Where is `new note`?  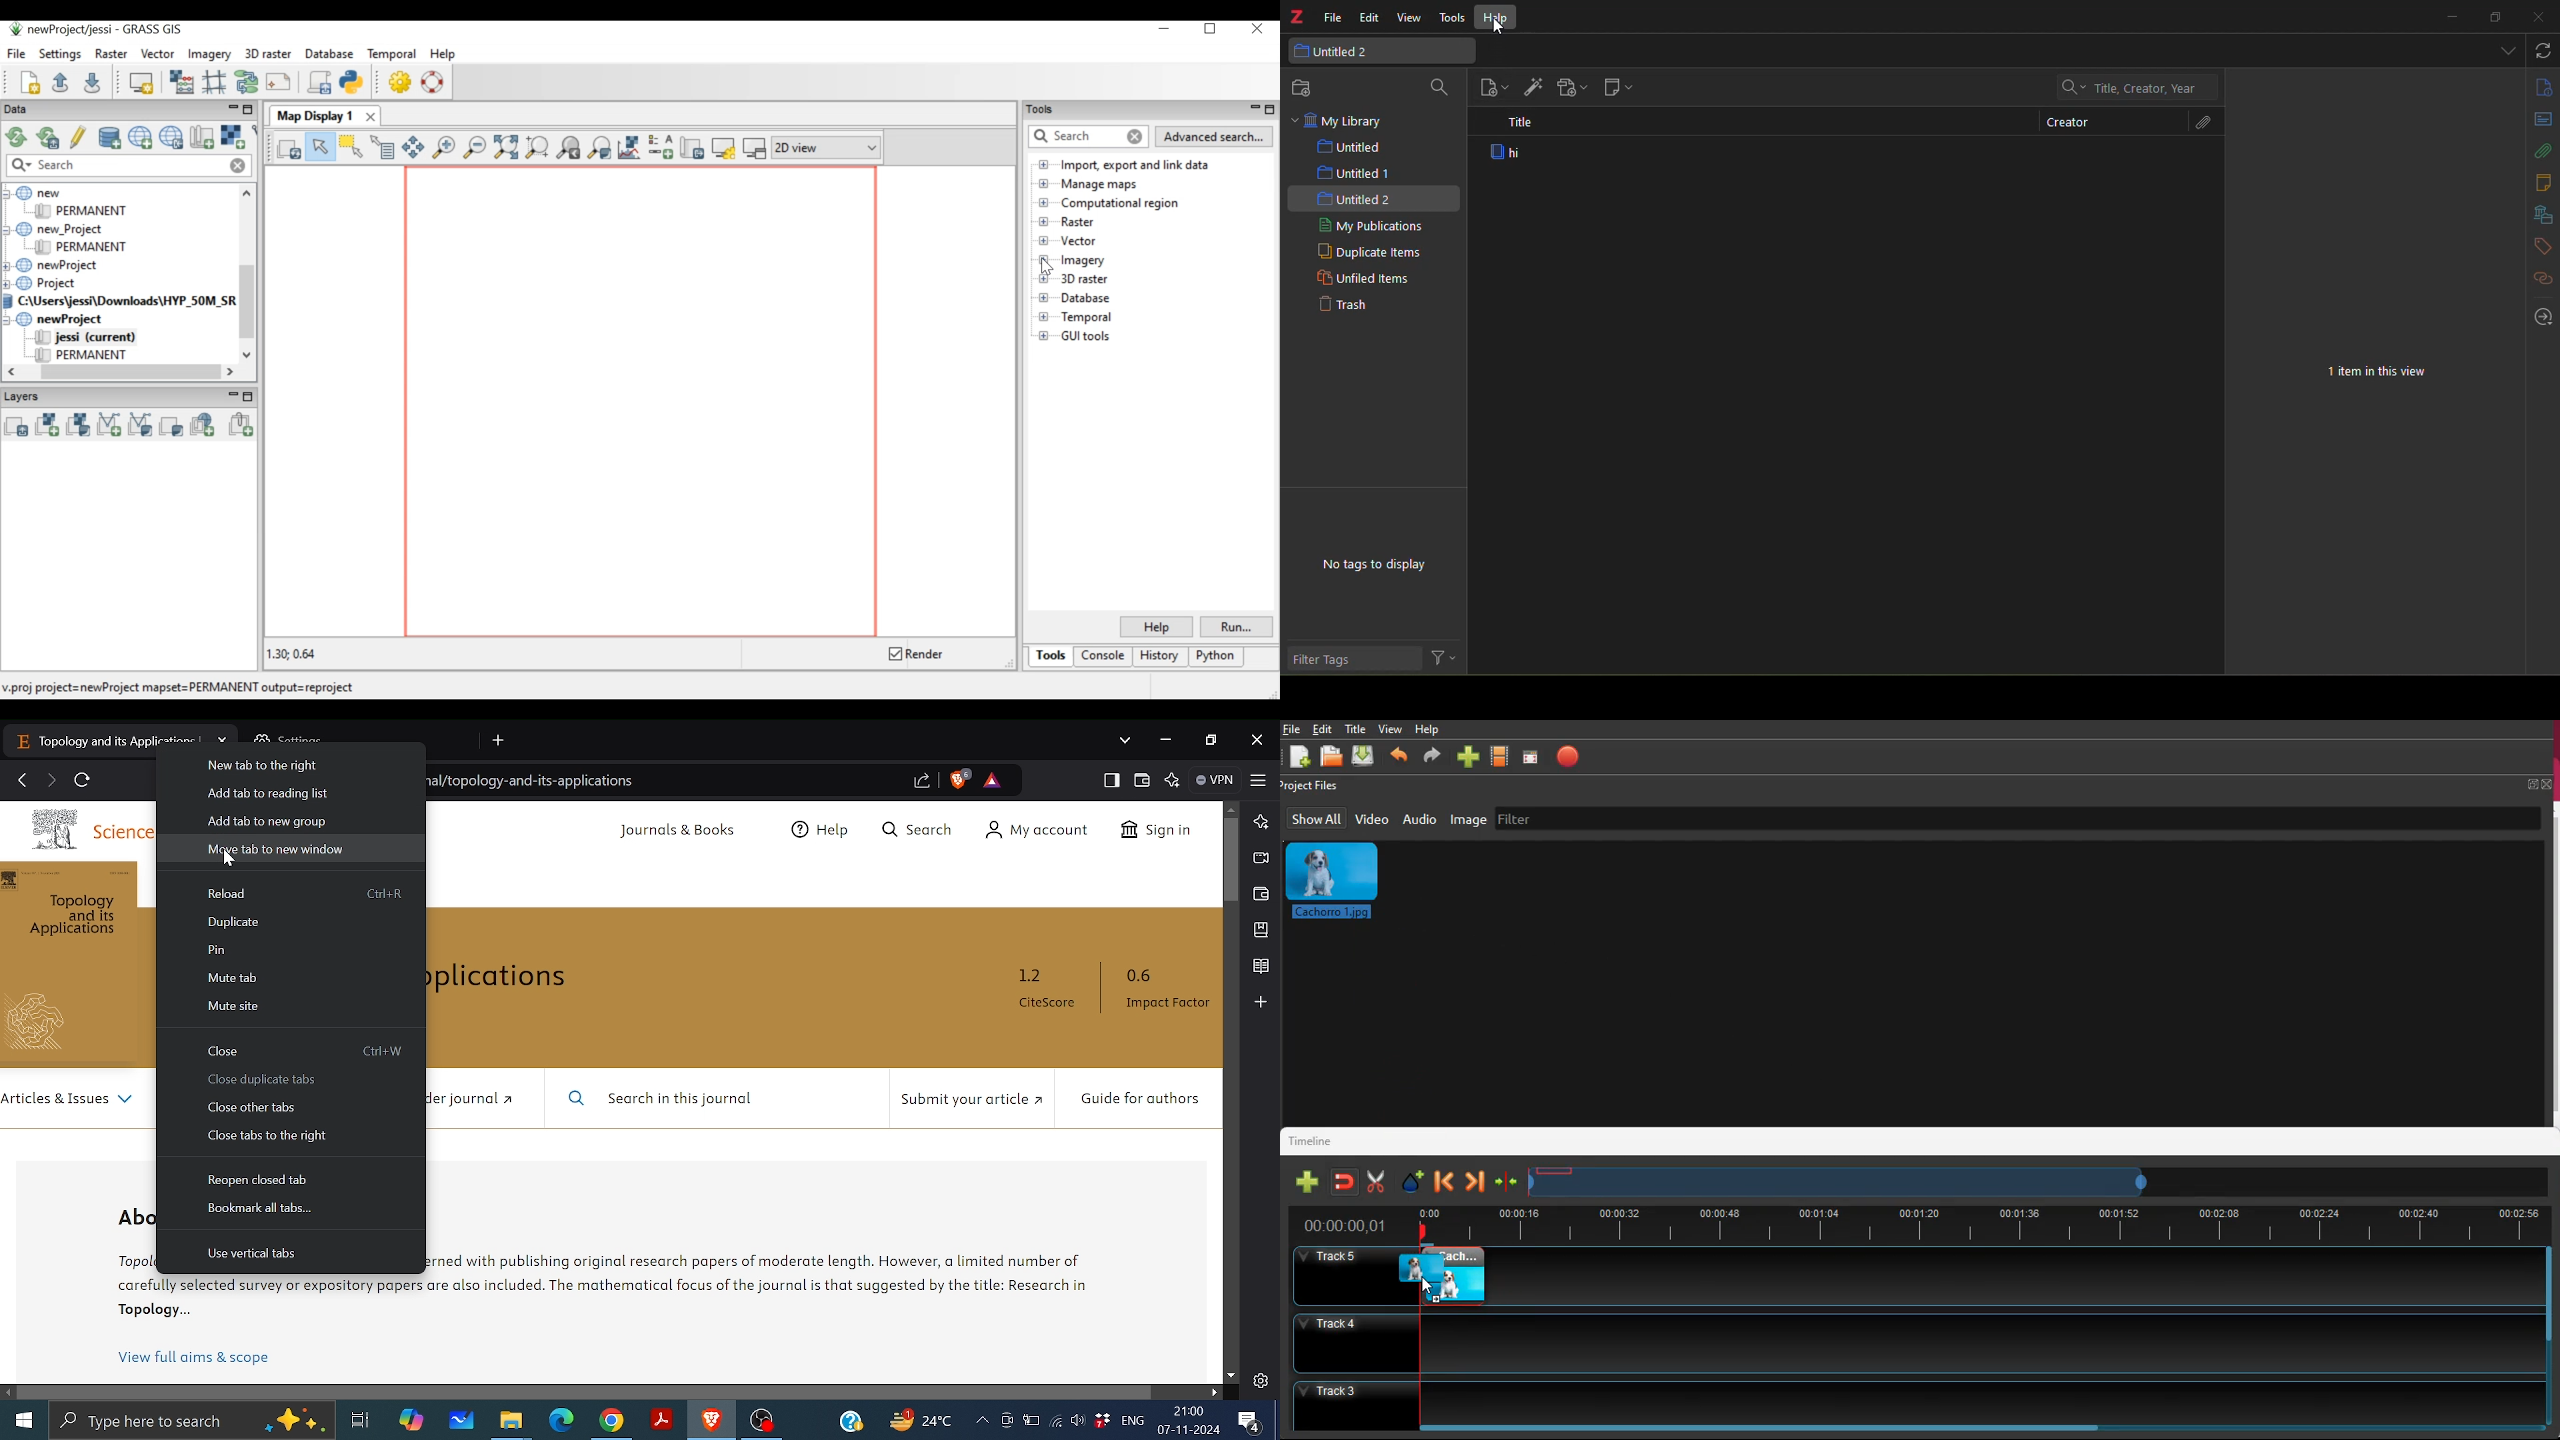 new note is located at coordinates (1618, 87).